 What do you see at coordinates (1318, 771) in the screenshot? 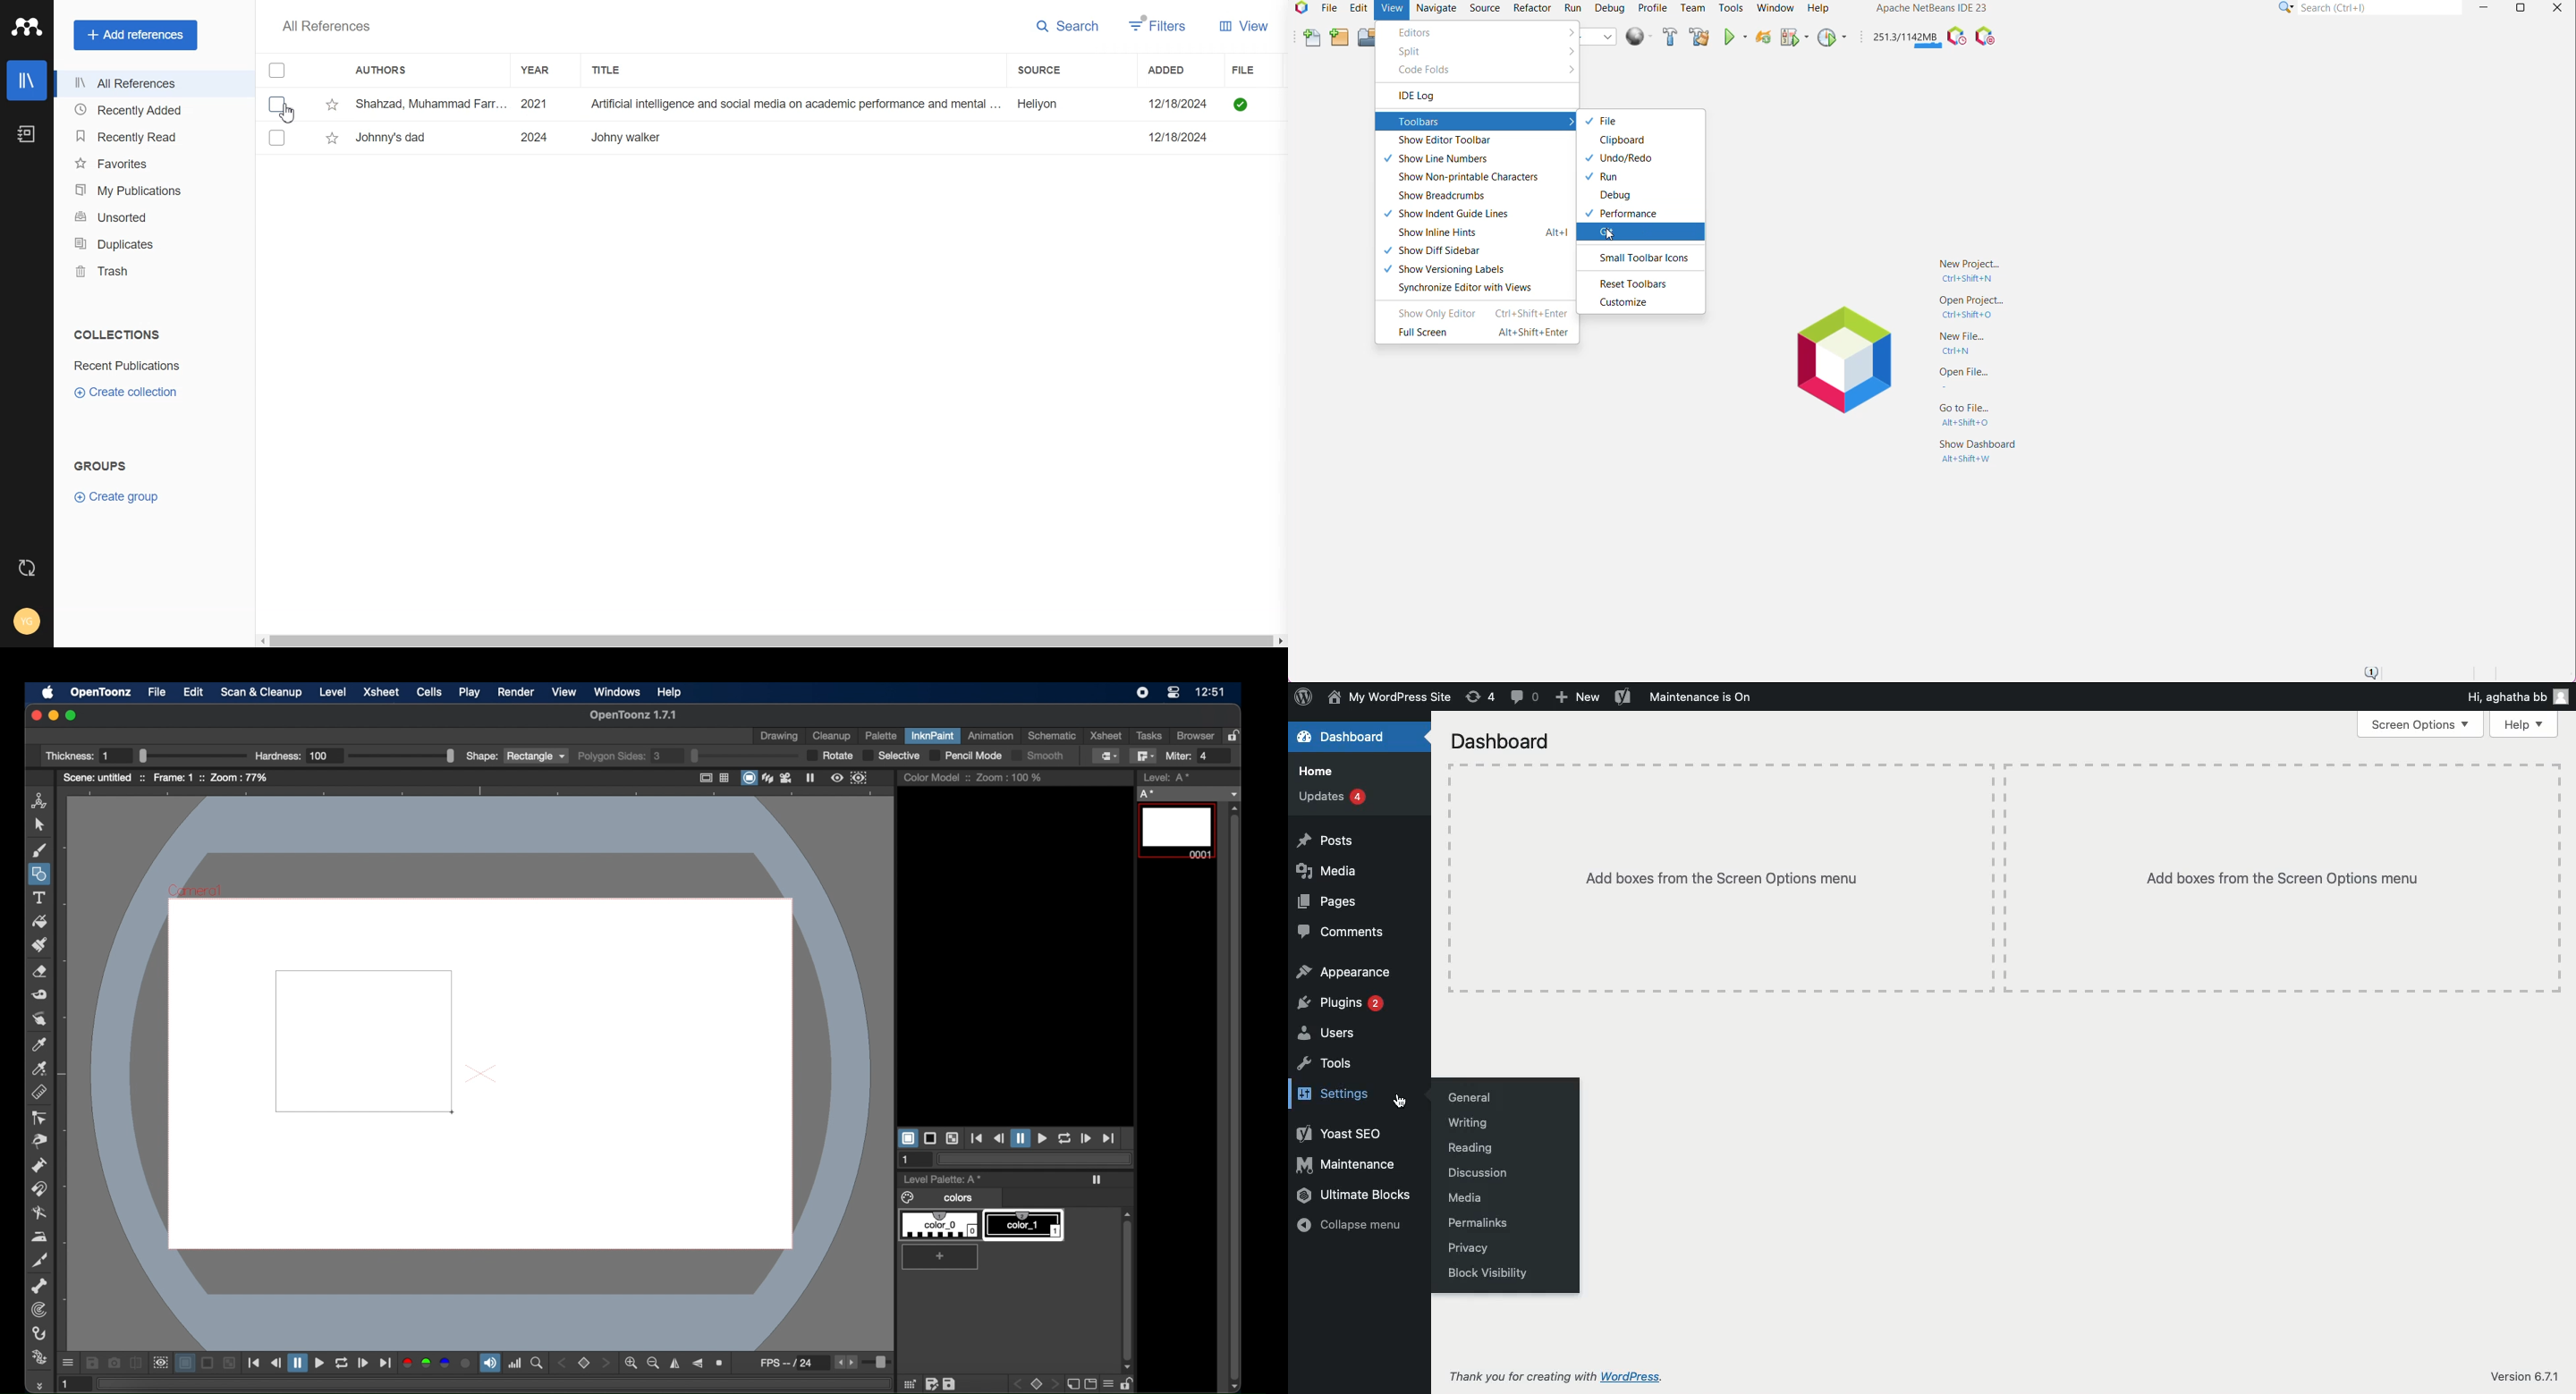
I see `home` at bounding box center [1318, 771].